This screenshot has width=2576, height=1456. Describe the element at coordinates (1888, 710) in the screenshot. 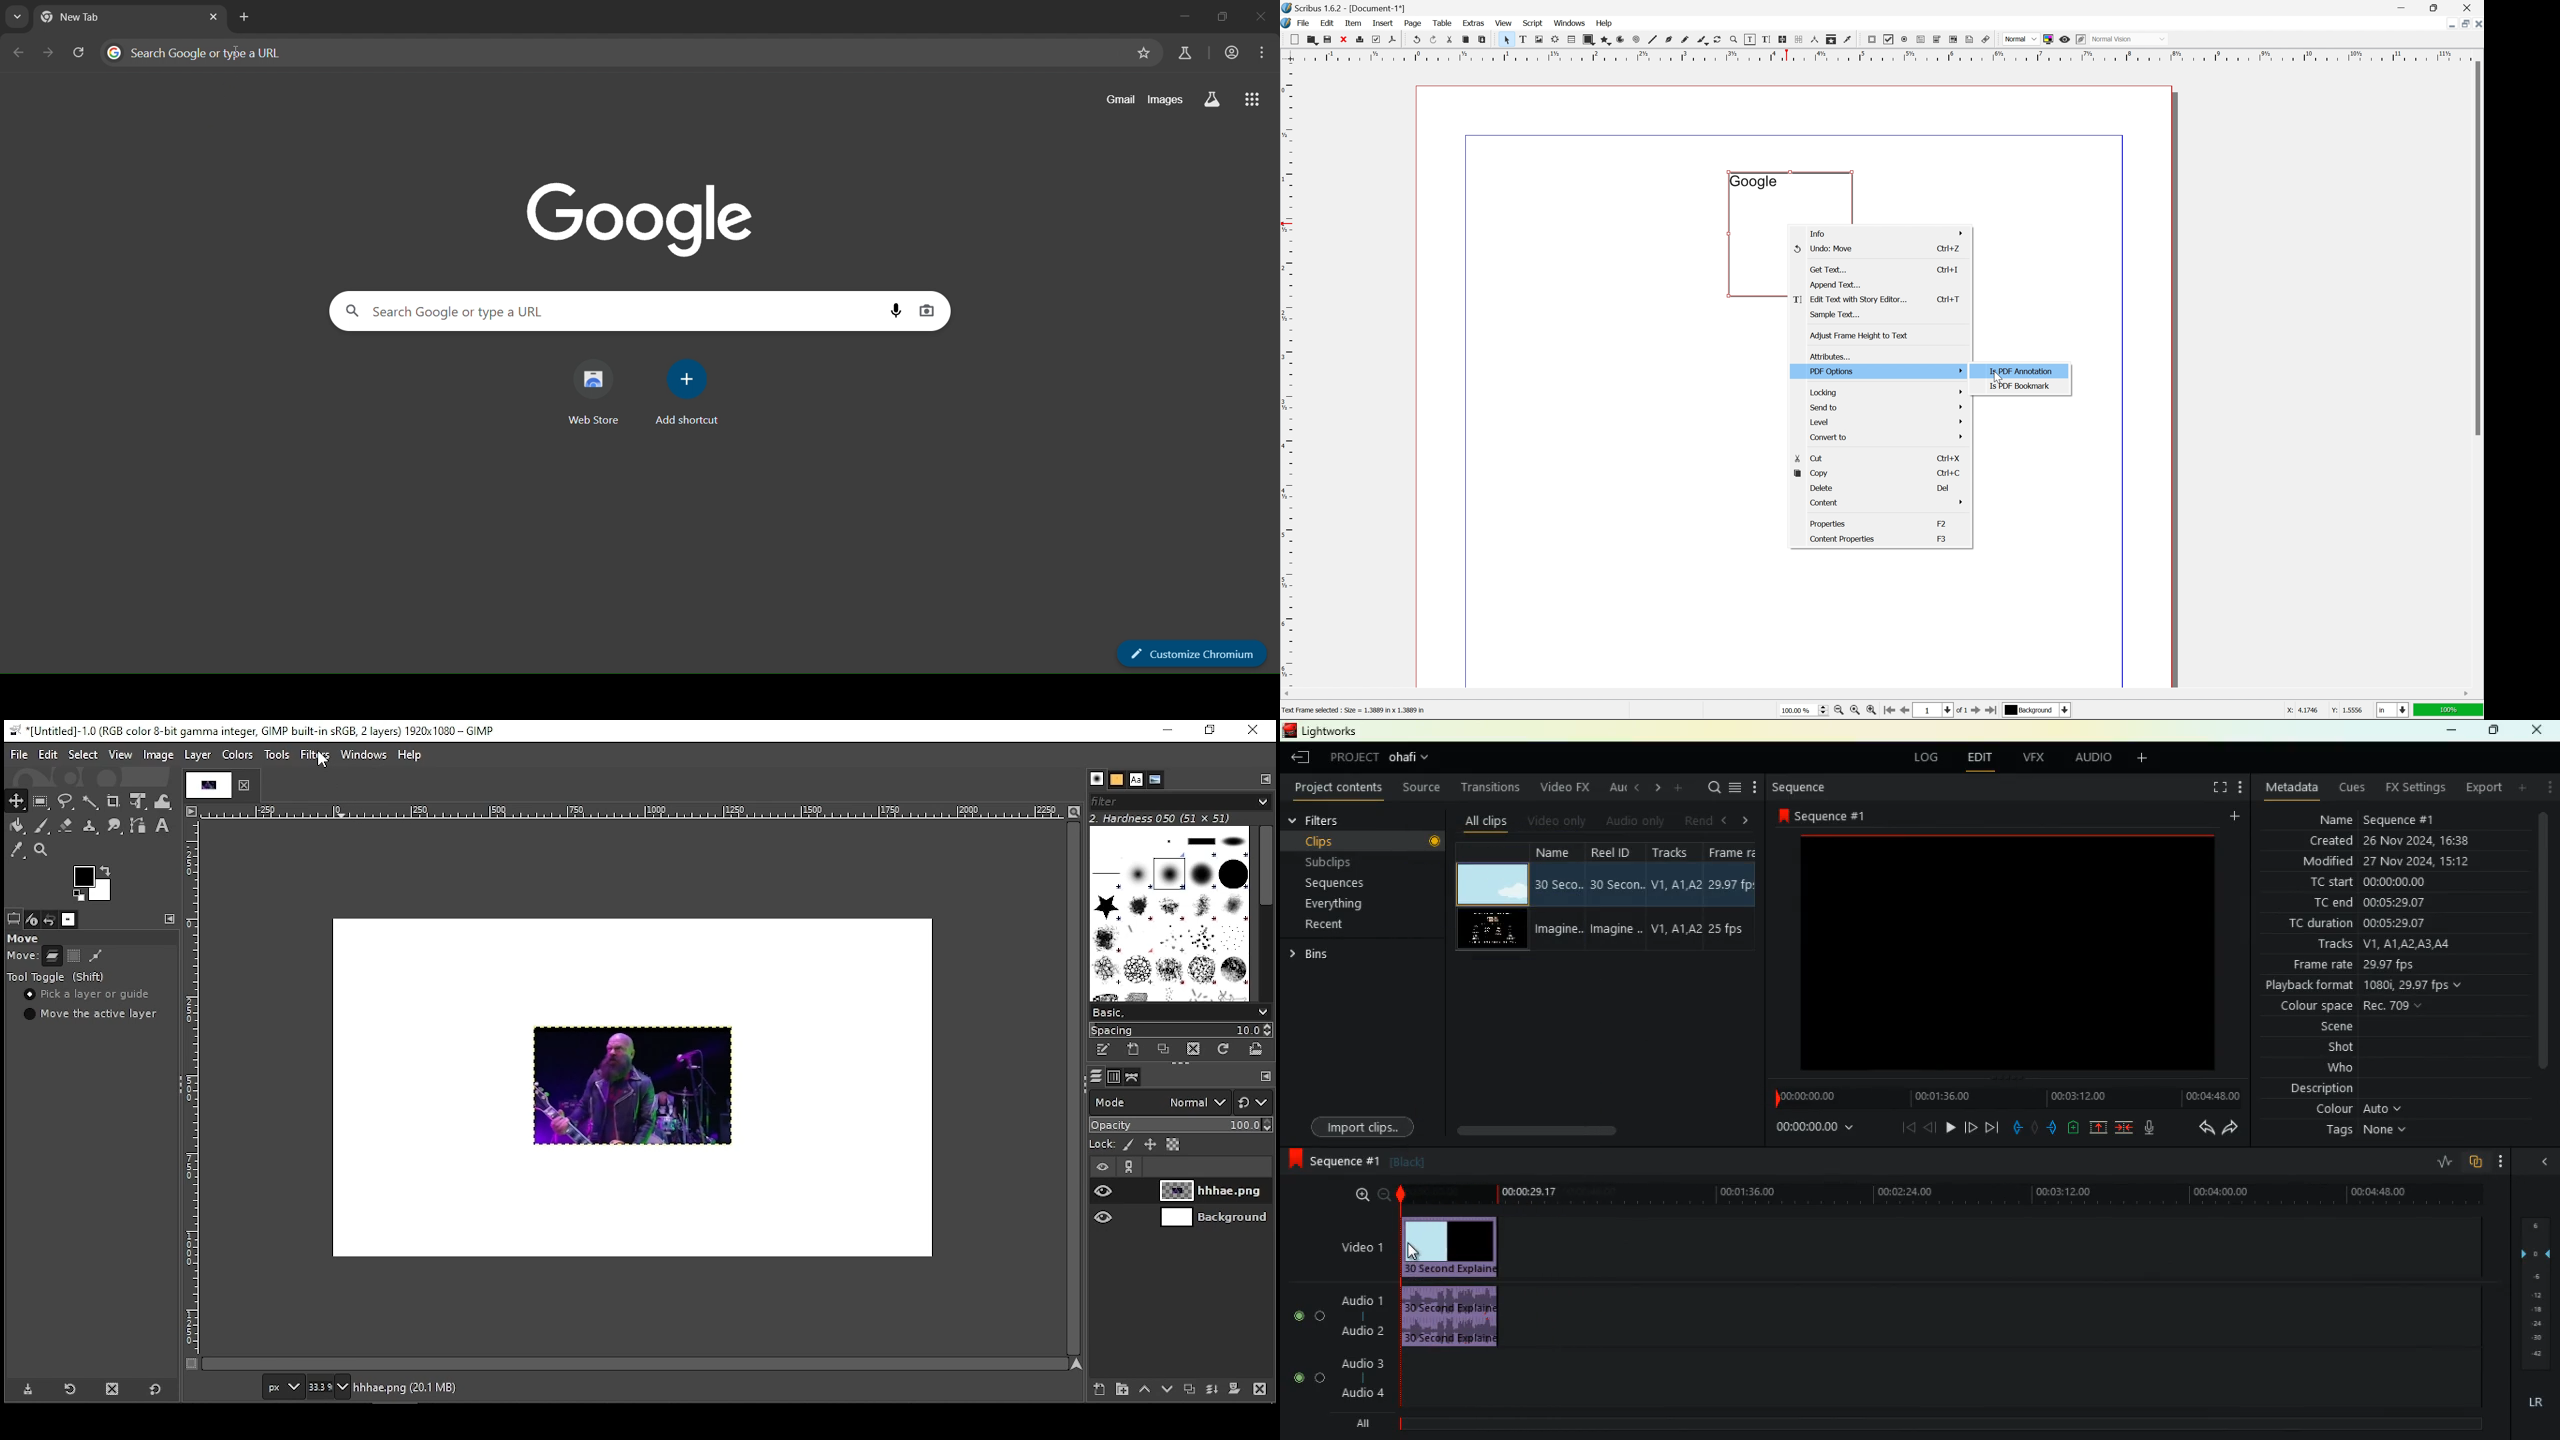

I see `go to first page` at that location.